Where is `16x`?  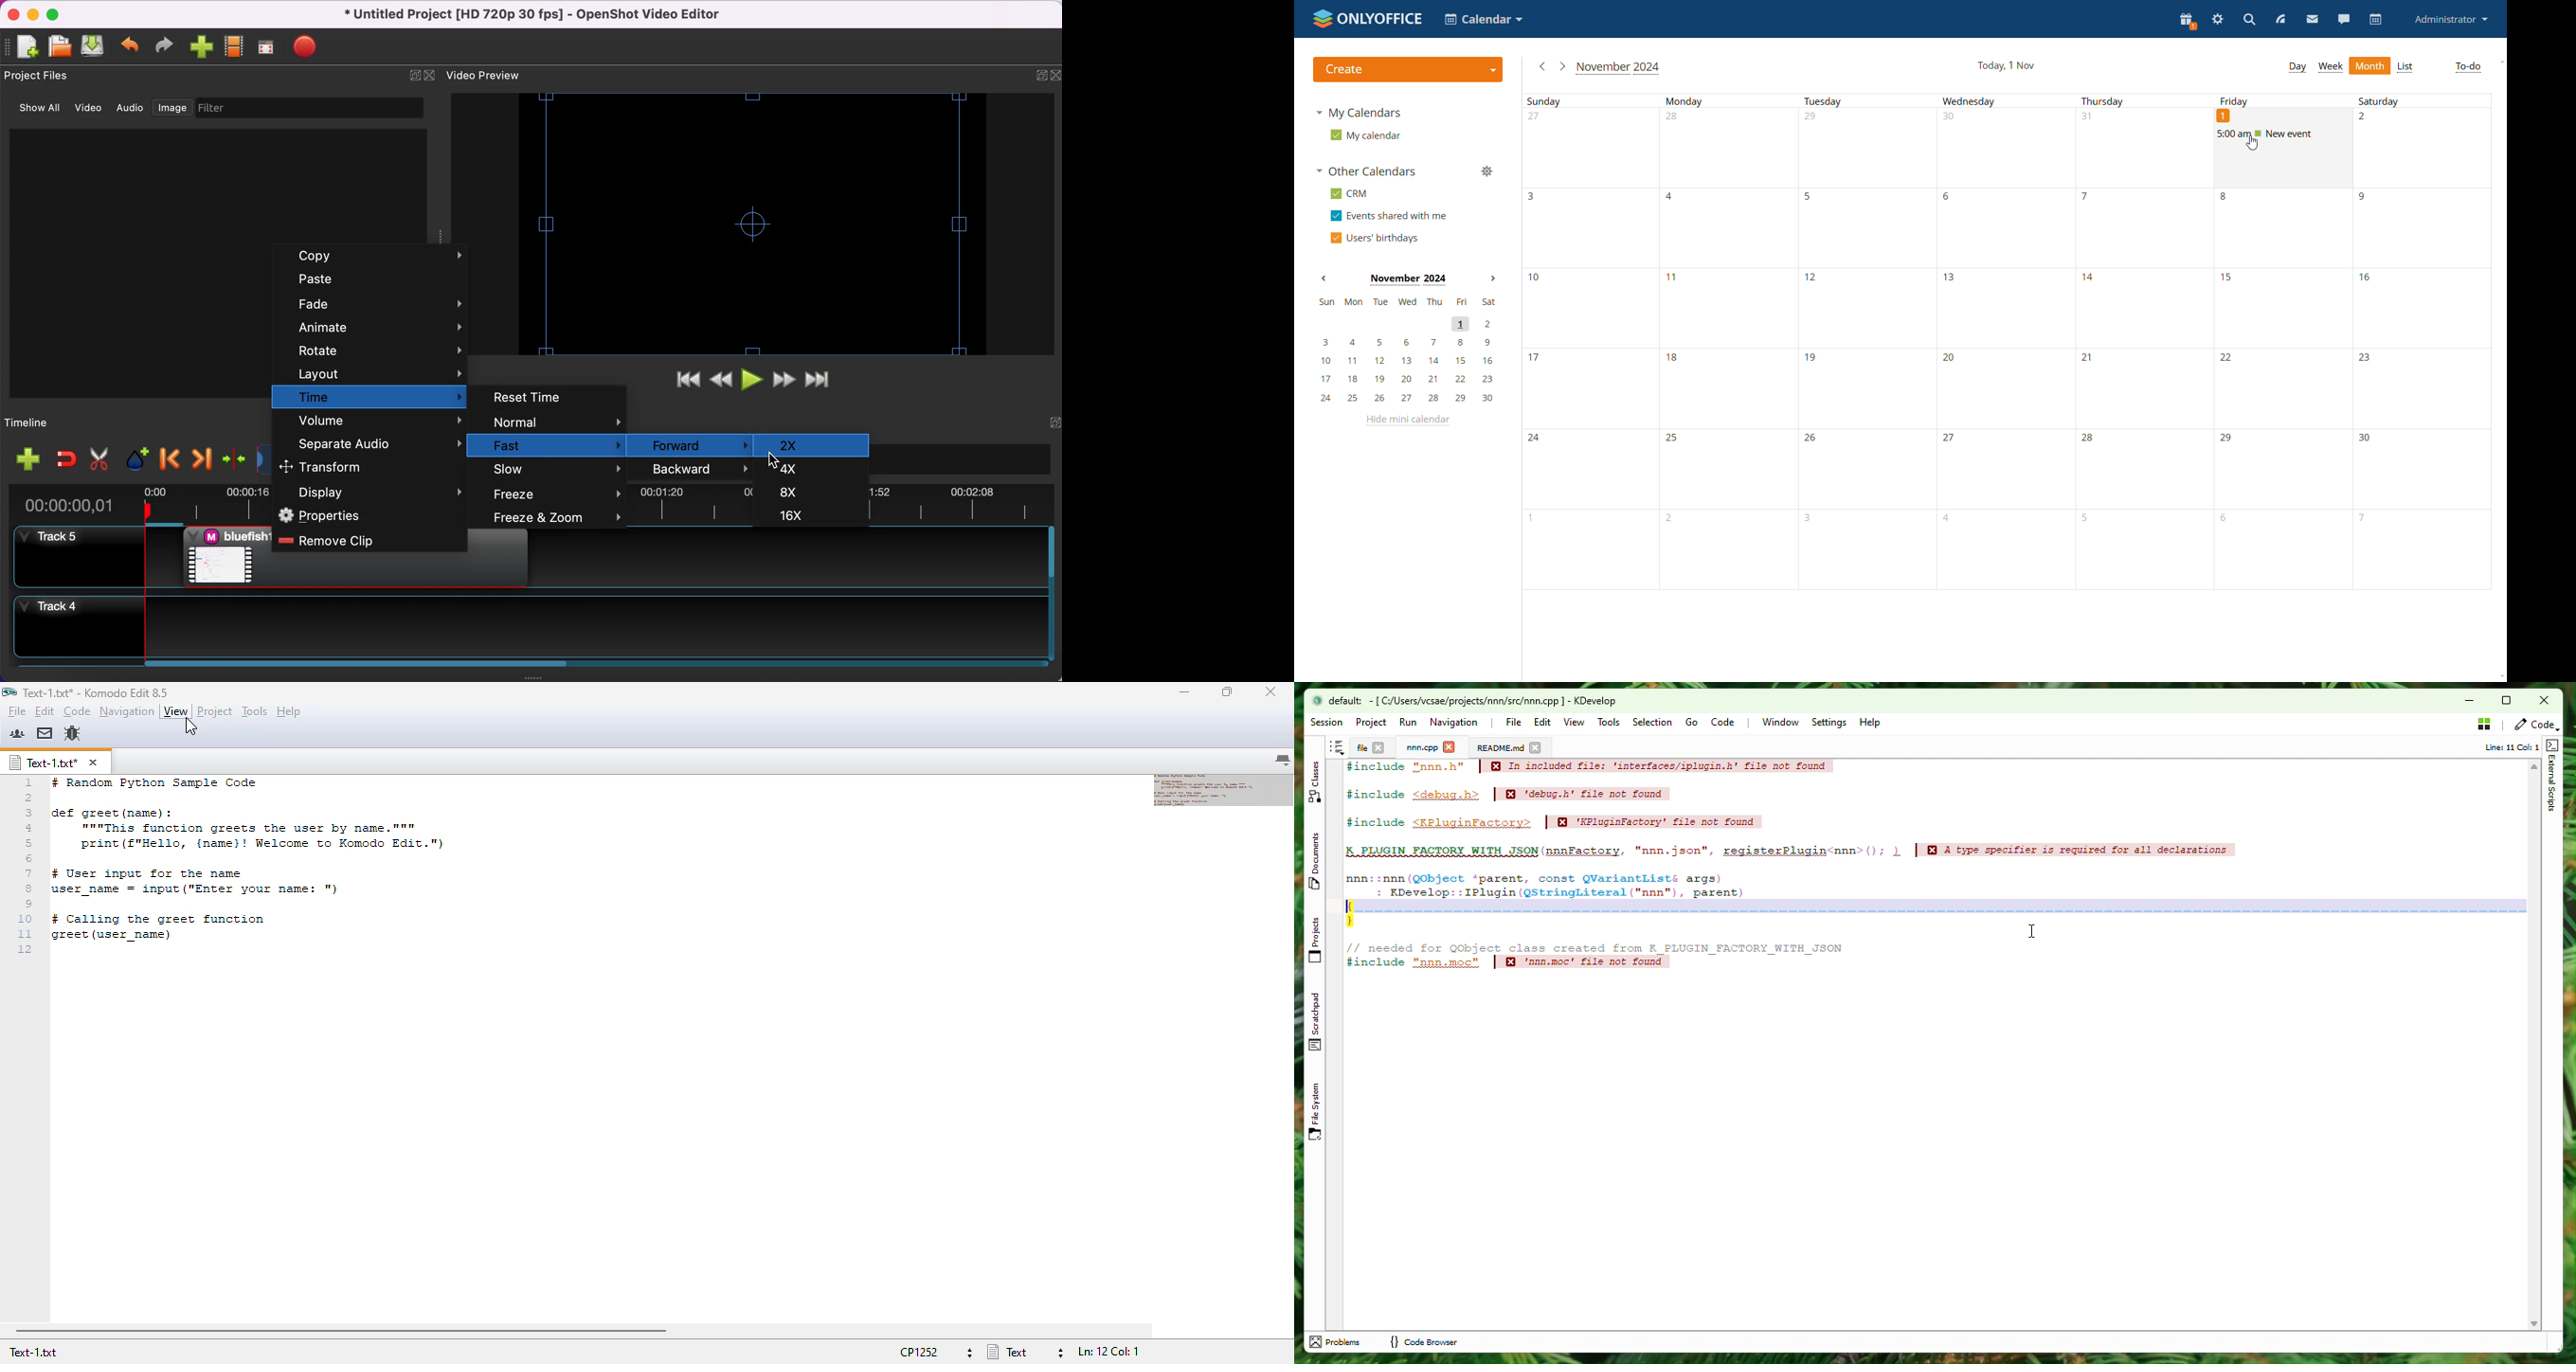 16x is located at coordinates (807, 516).